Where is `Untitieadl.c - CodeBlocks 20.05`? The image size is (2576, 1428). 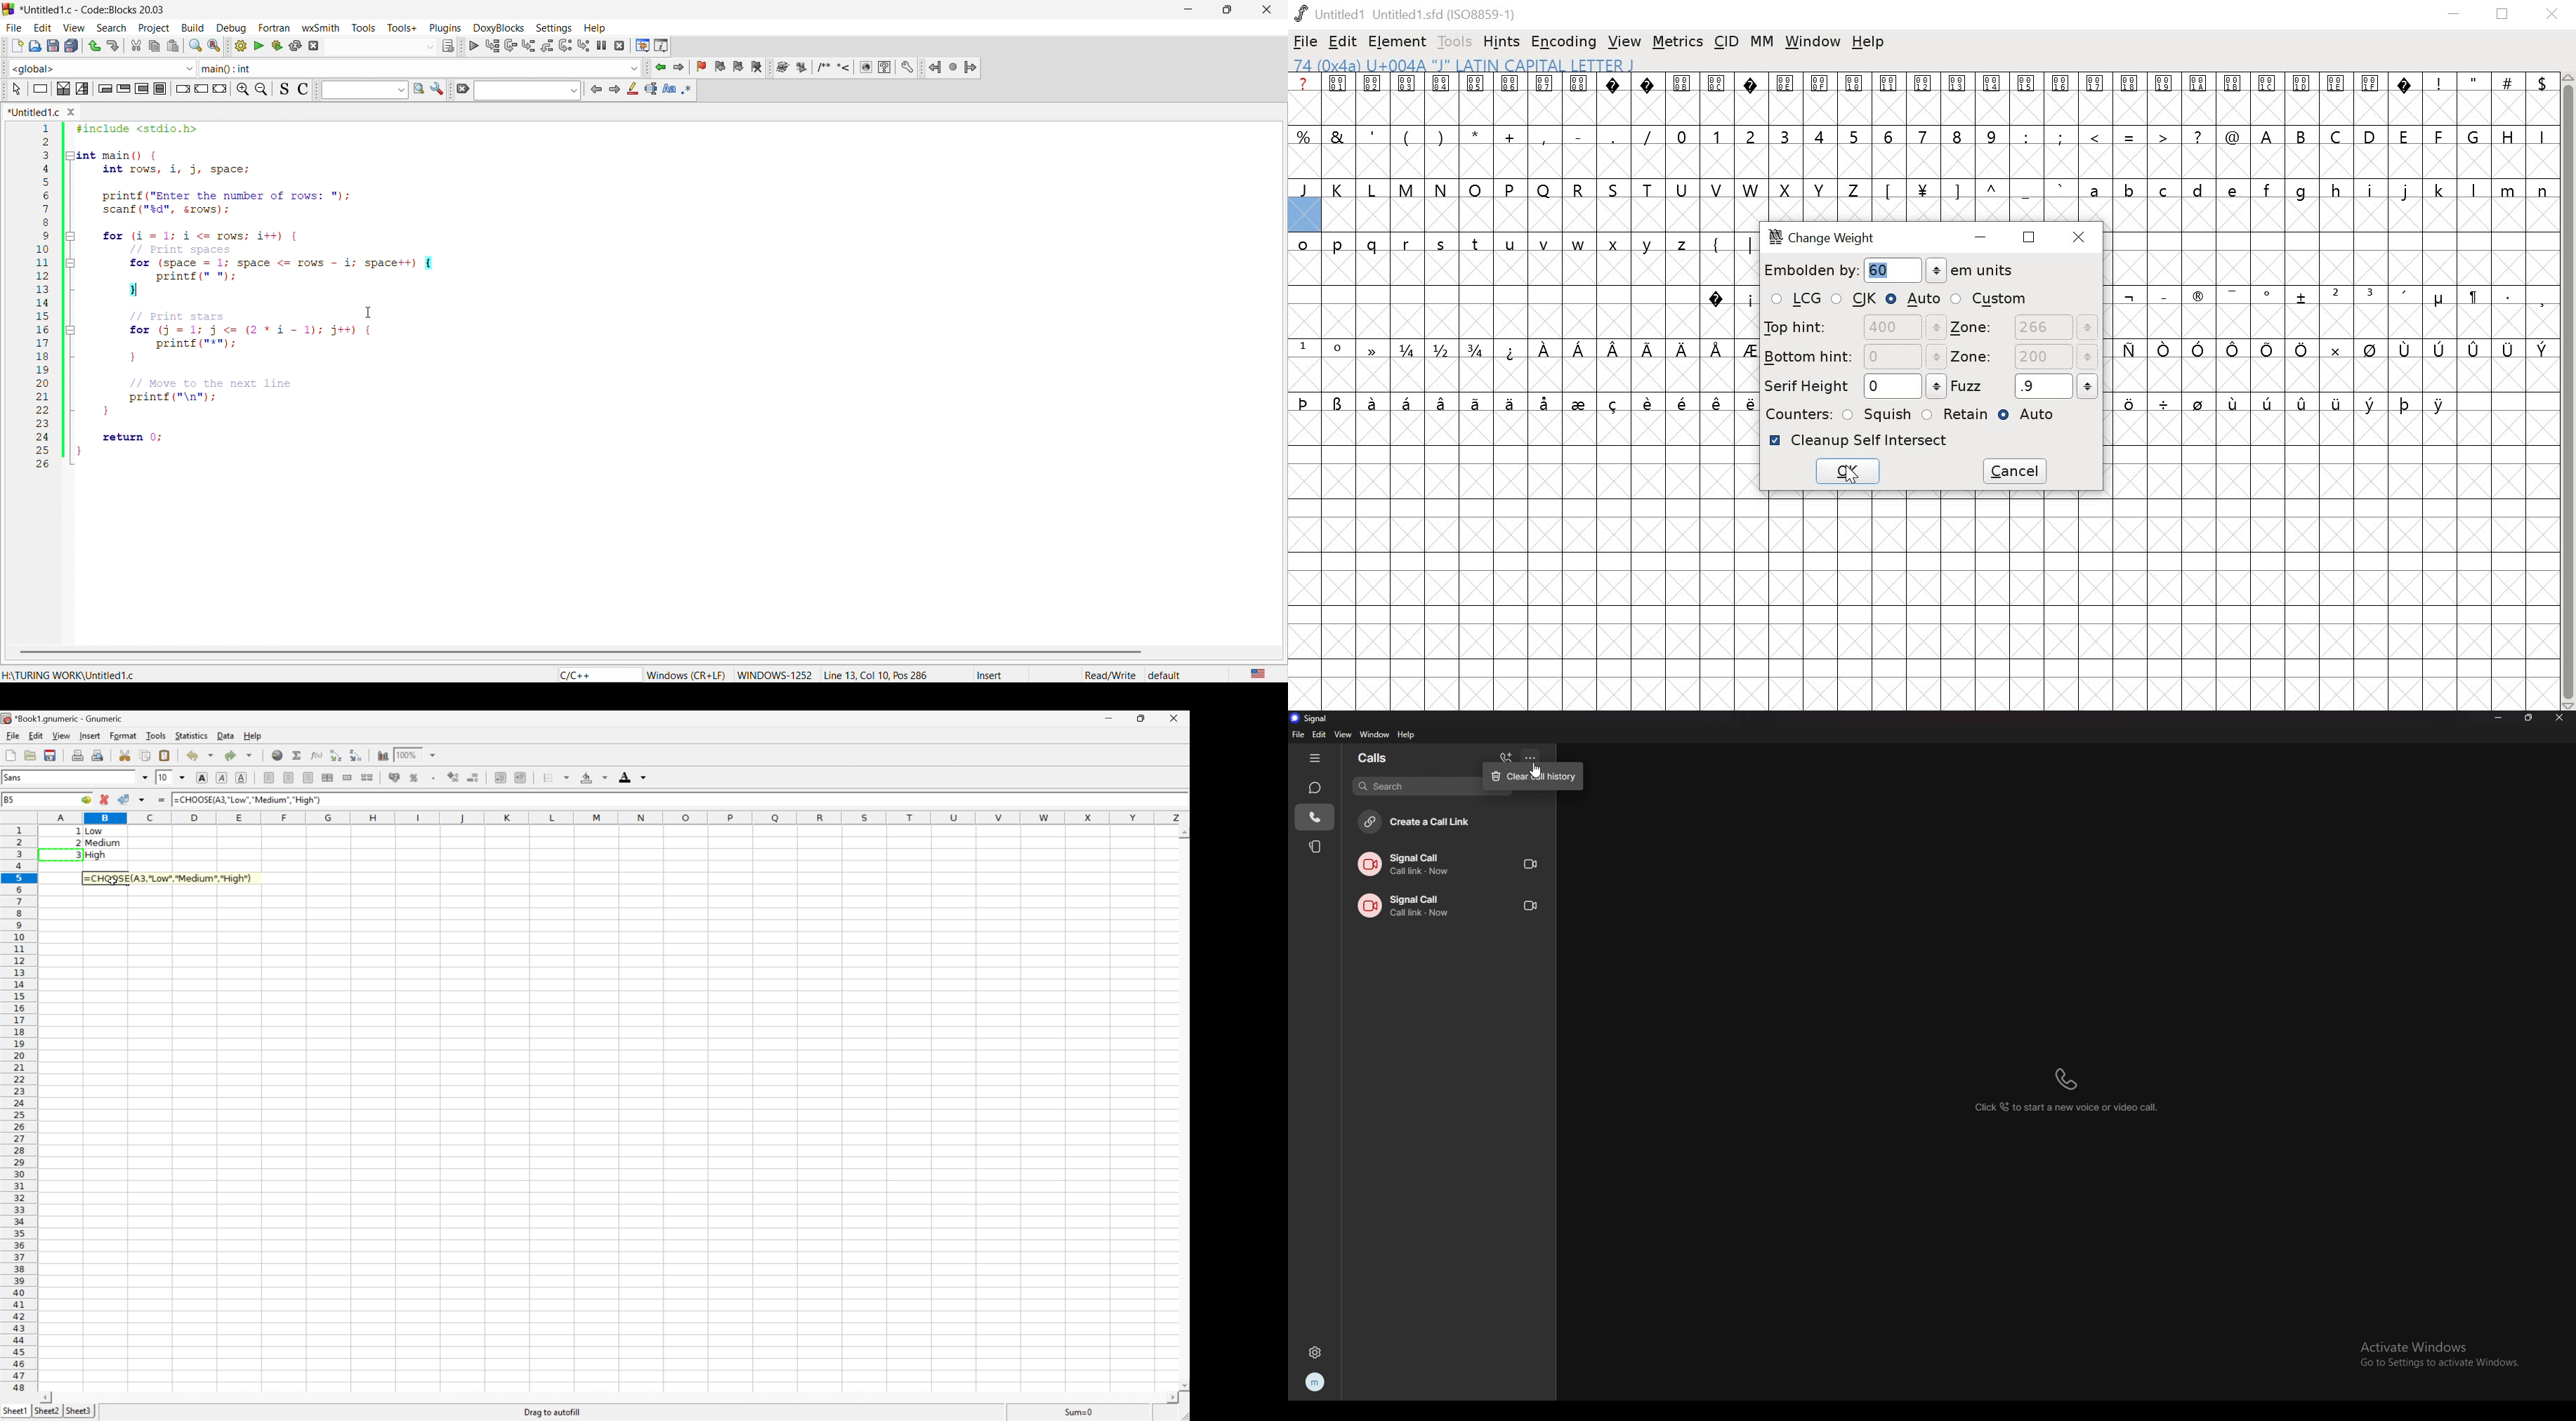 Untitieadl.c - CodeBlocks 20.05 is located at coordinates (96, 10).